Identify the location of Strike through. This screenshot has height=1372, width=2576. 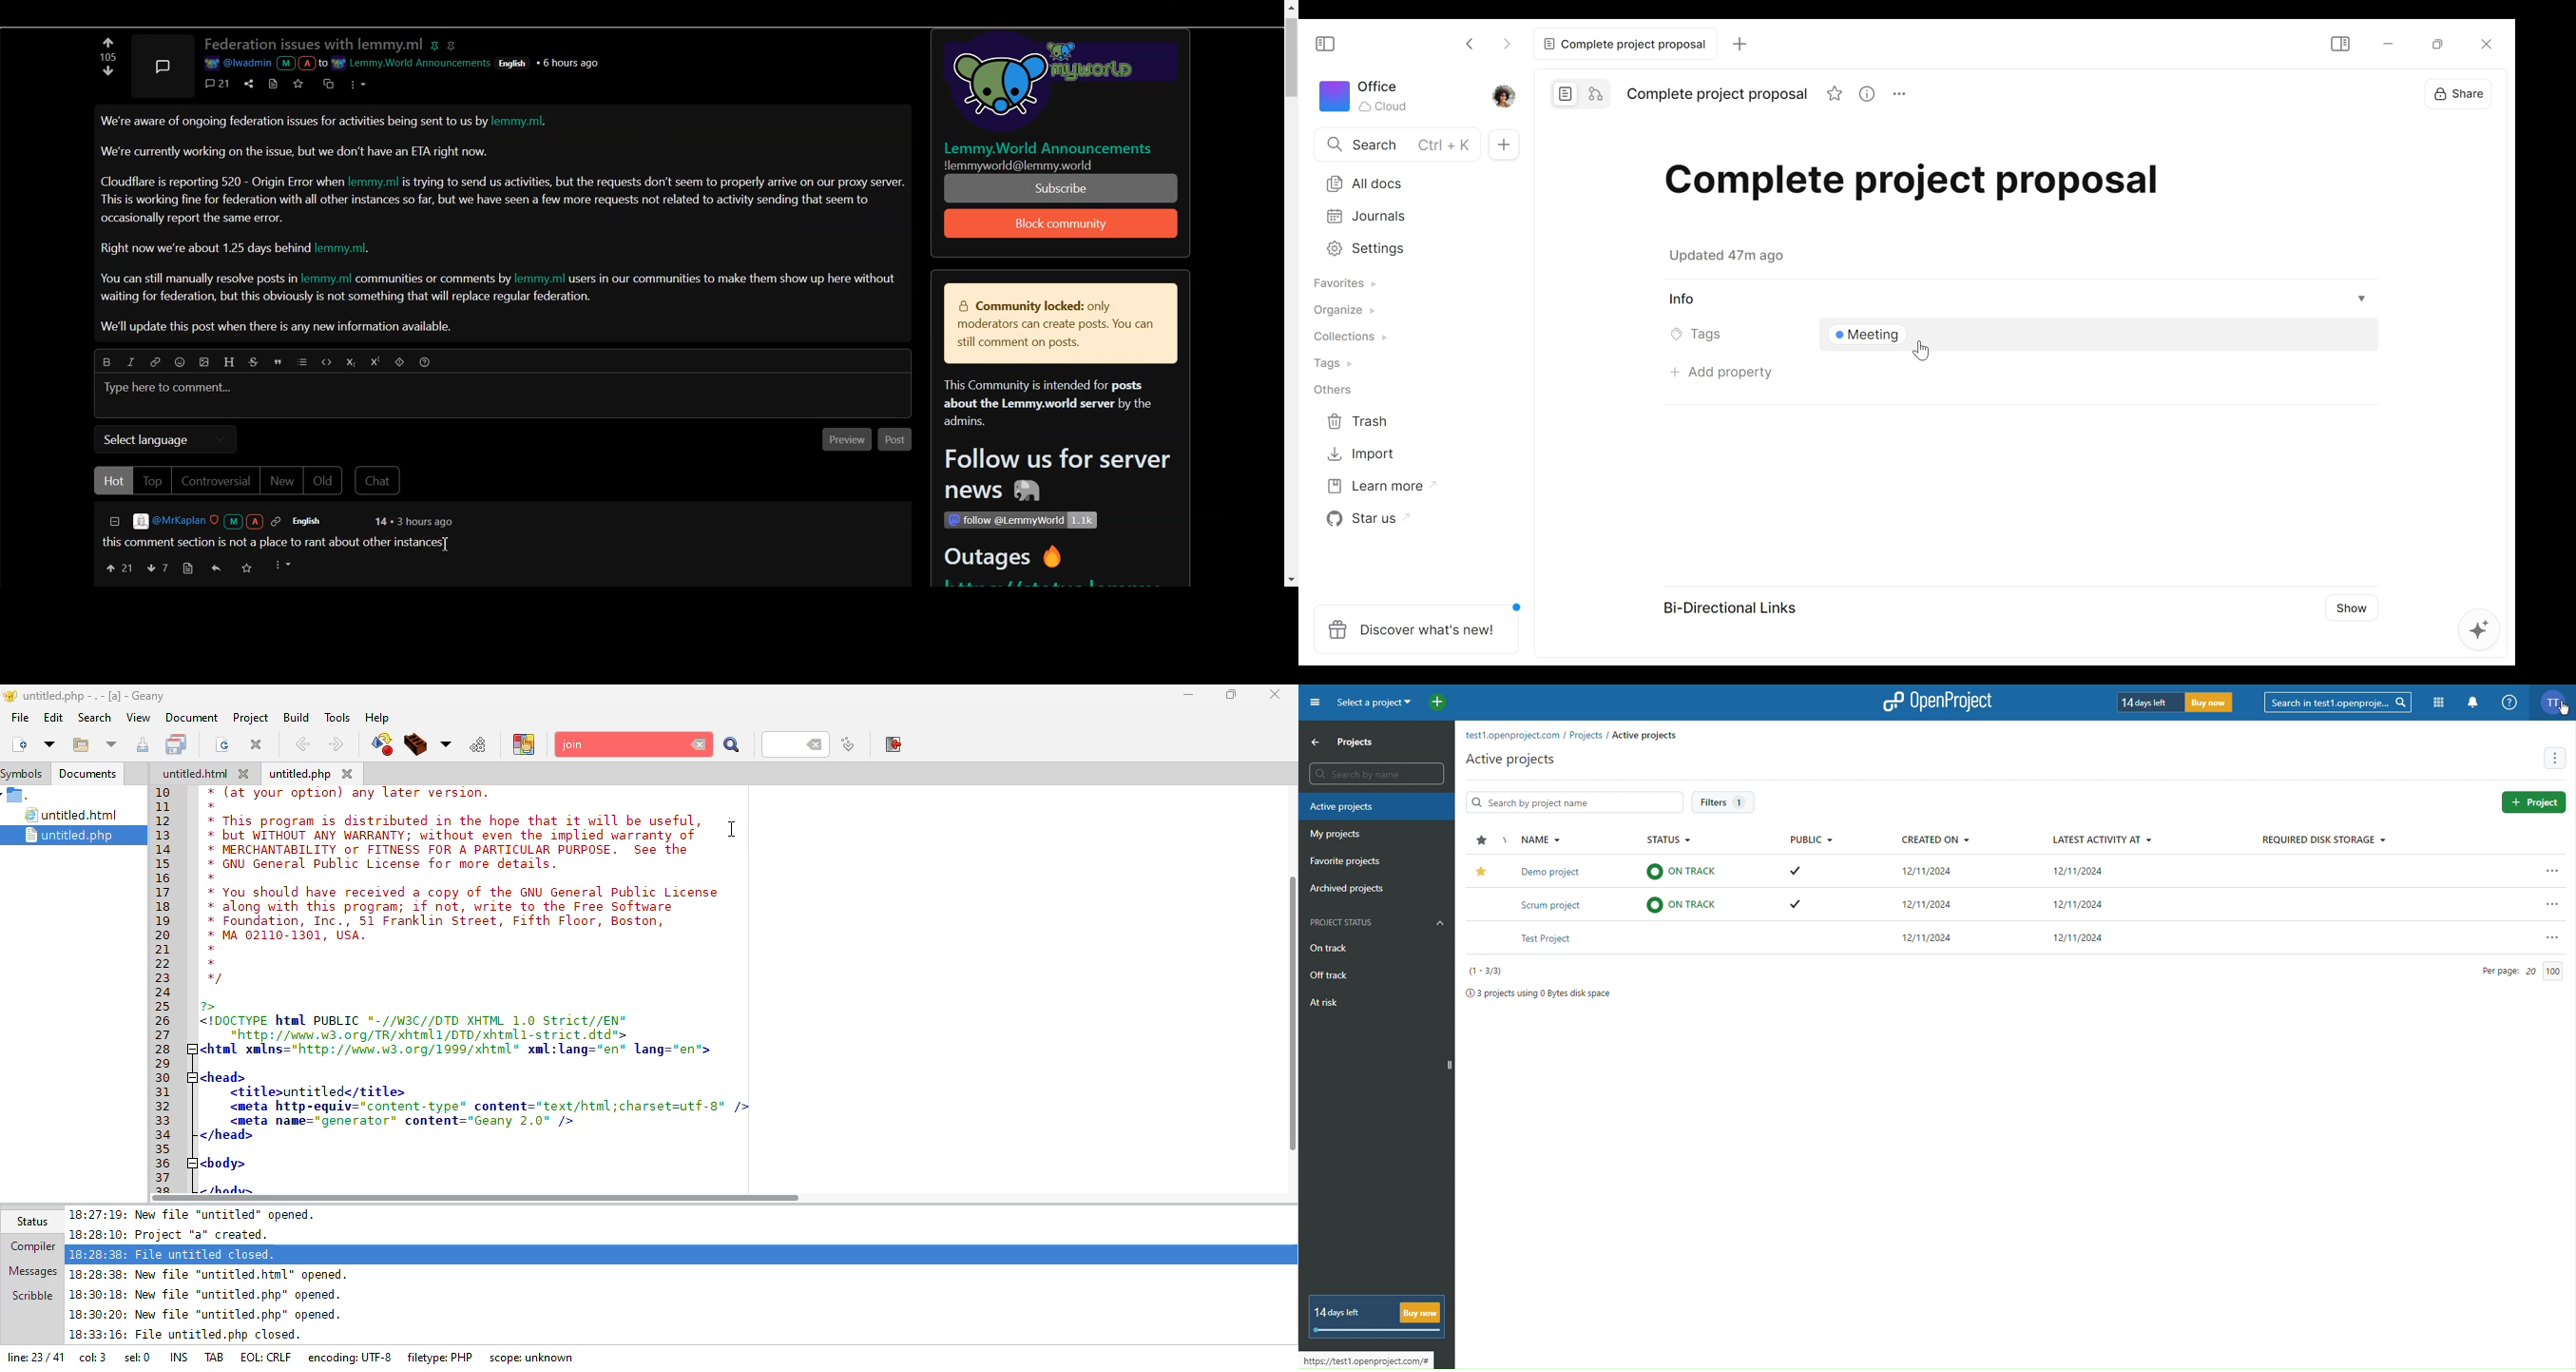
(256, 363).